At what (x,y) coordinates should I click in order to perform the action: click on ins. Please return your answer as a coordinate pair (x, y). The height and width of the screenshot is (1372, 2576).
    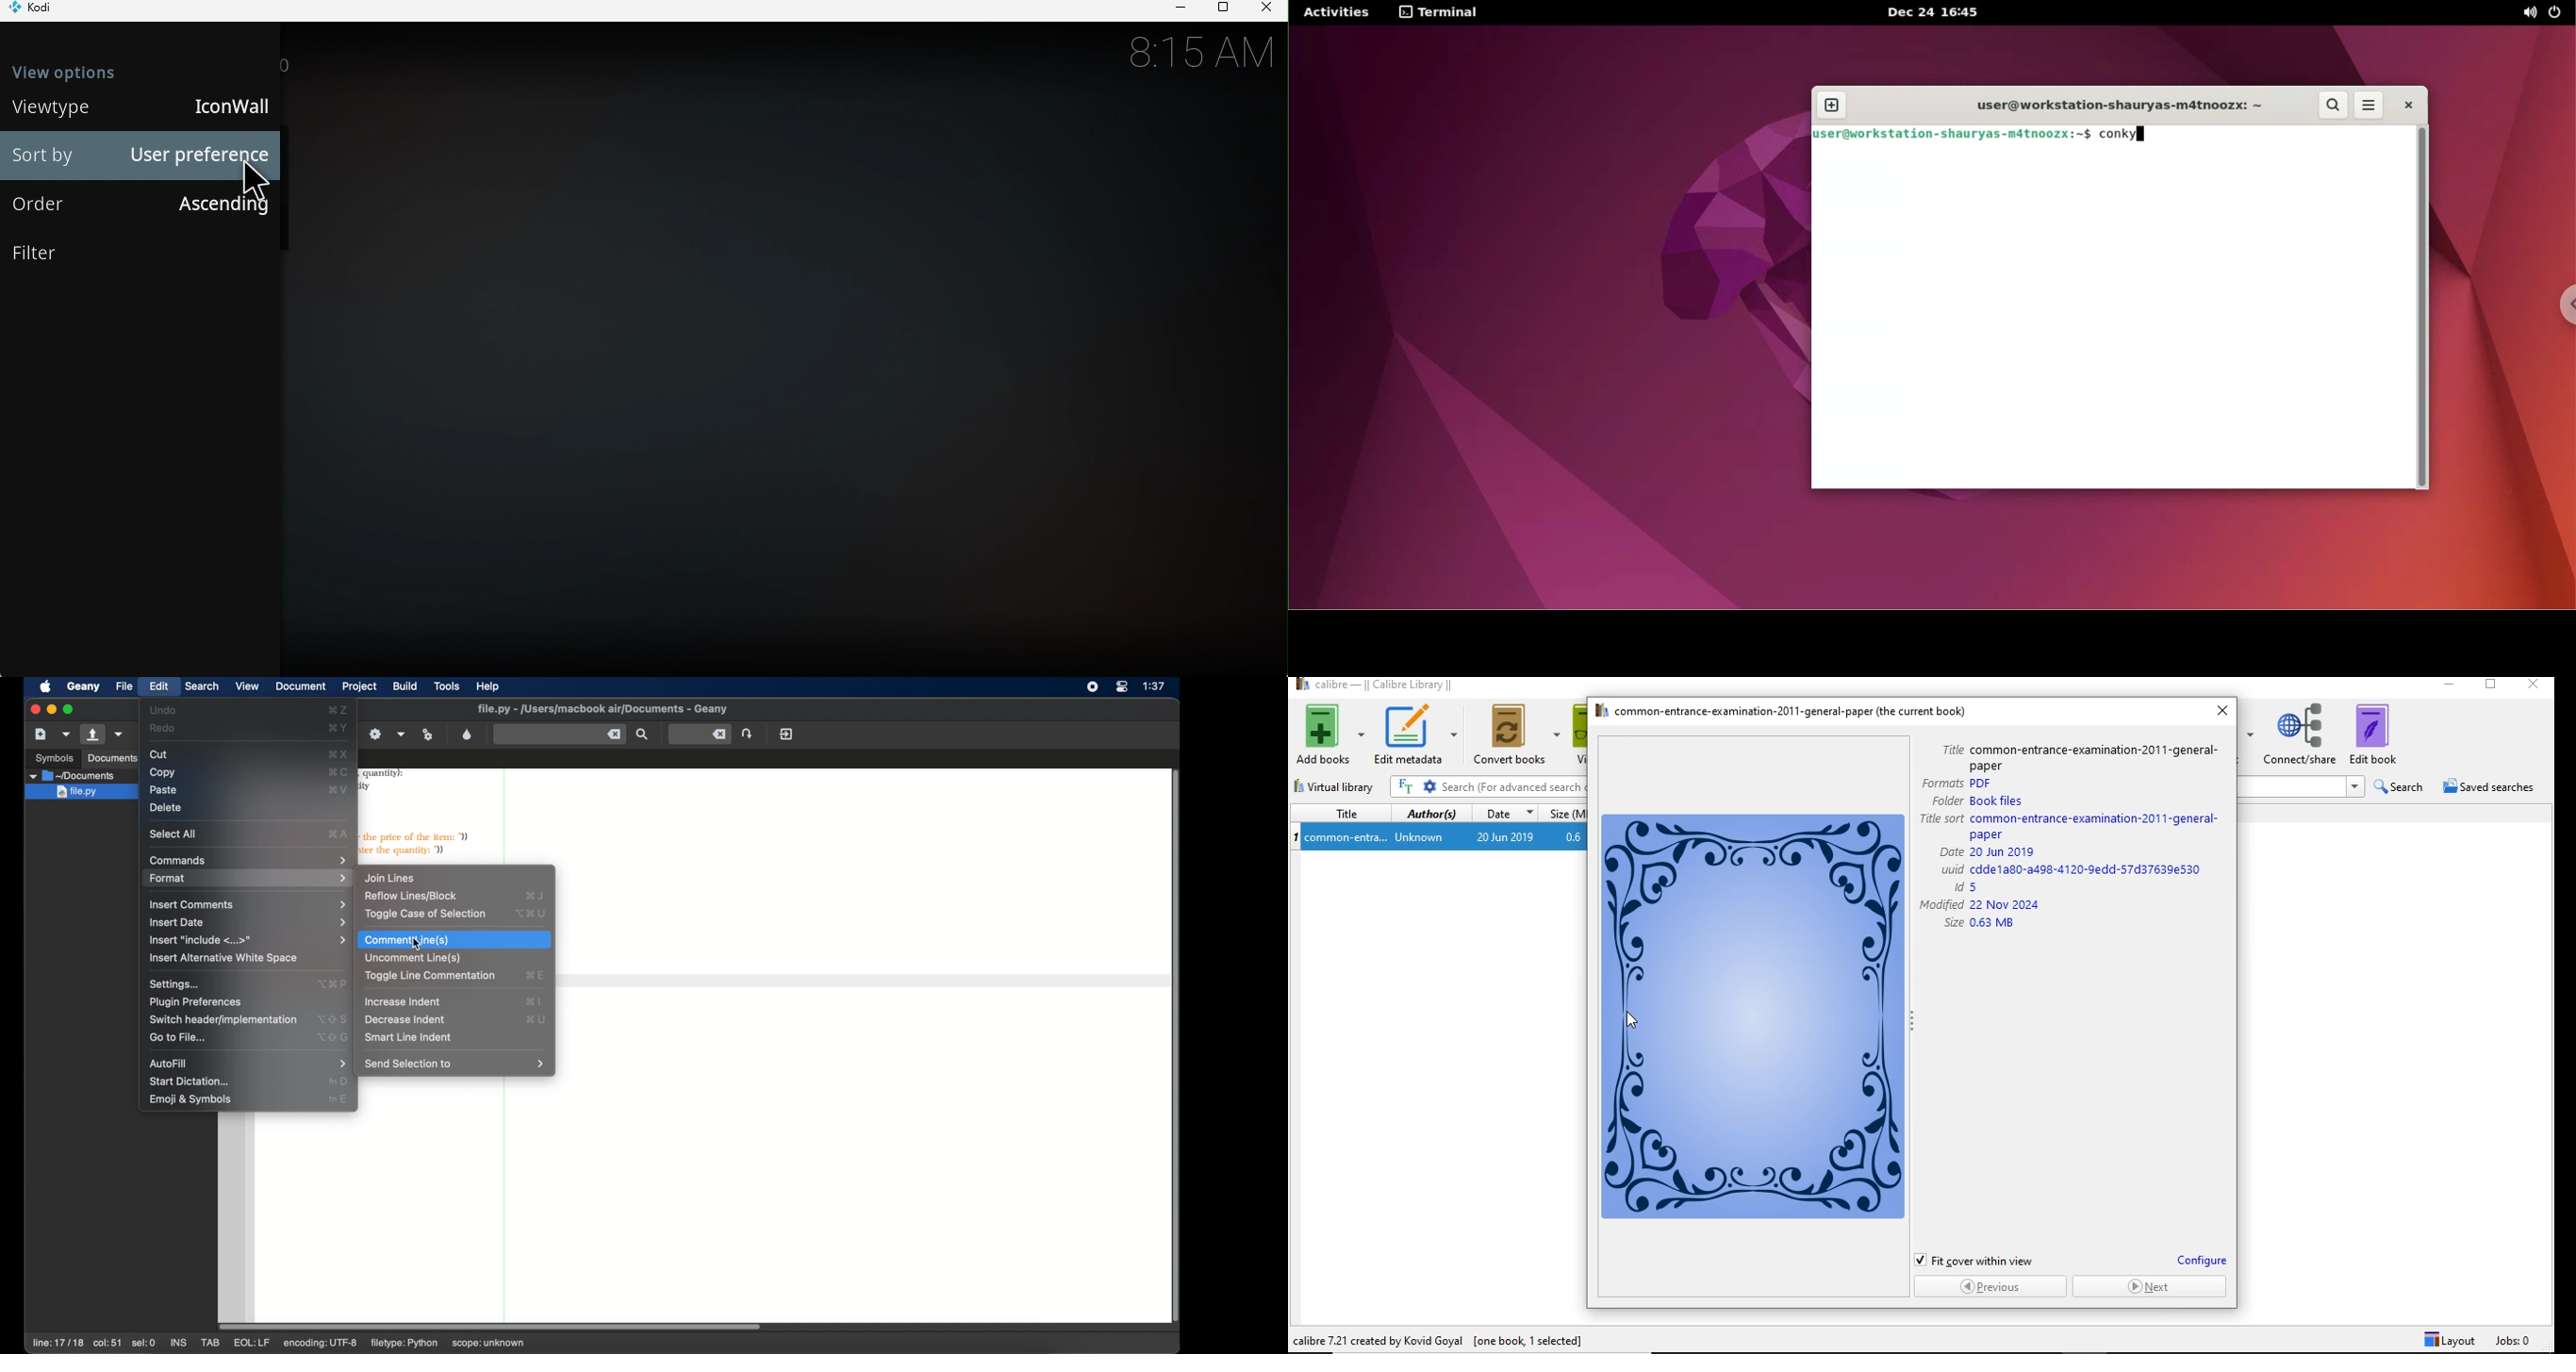
    Looking at the image, I should click on (178, 1342).